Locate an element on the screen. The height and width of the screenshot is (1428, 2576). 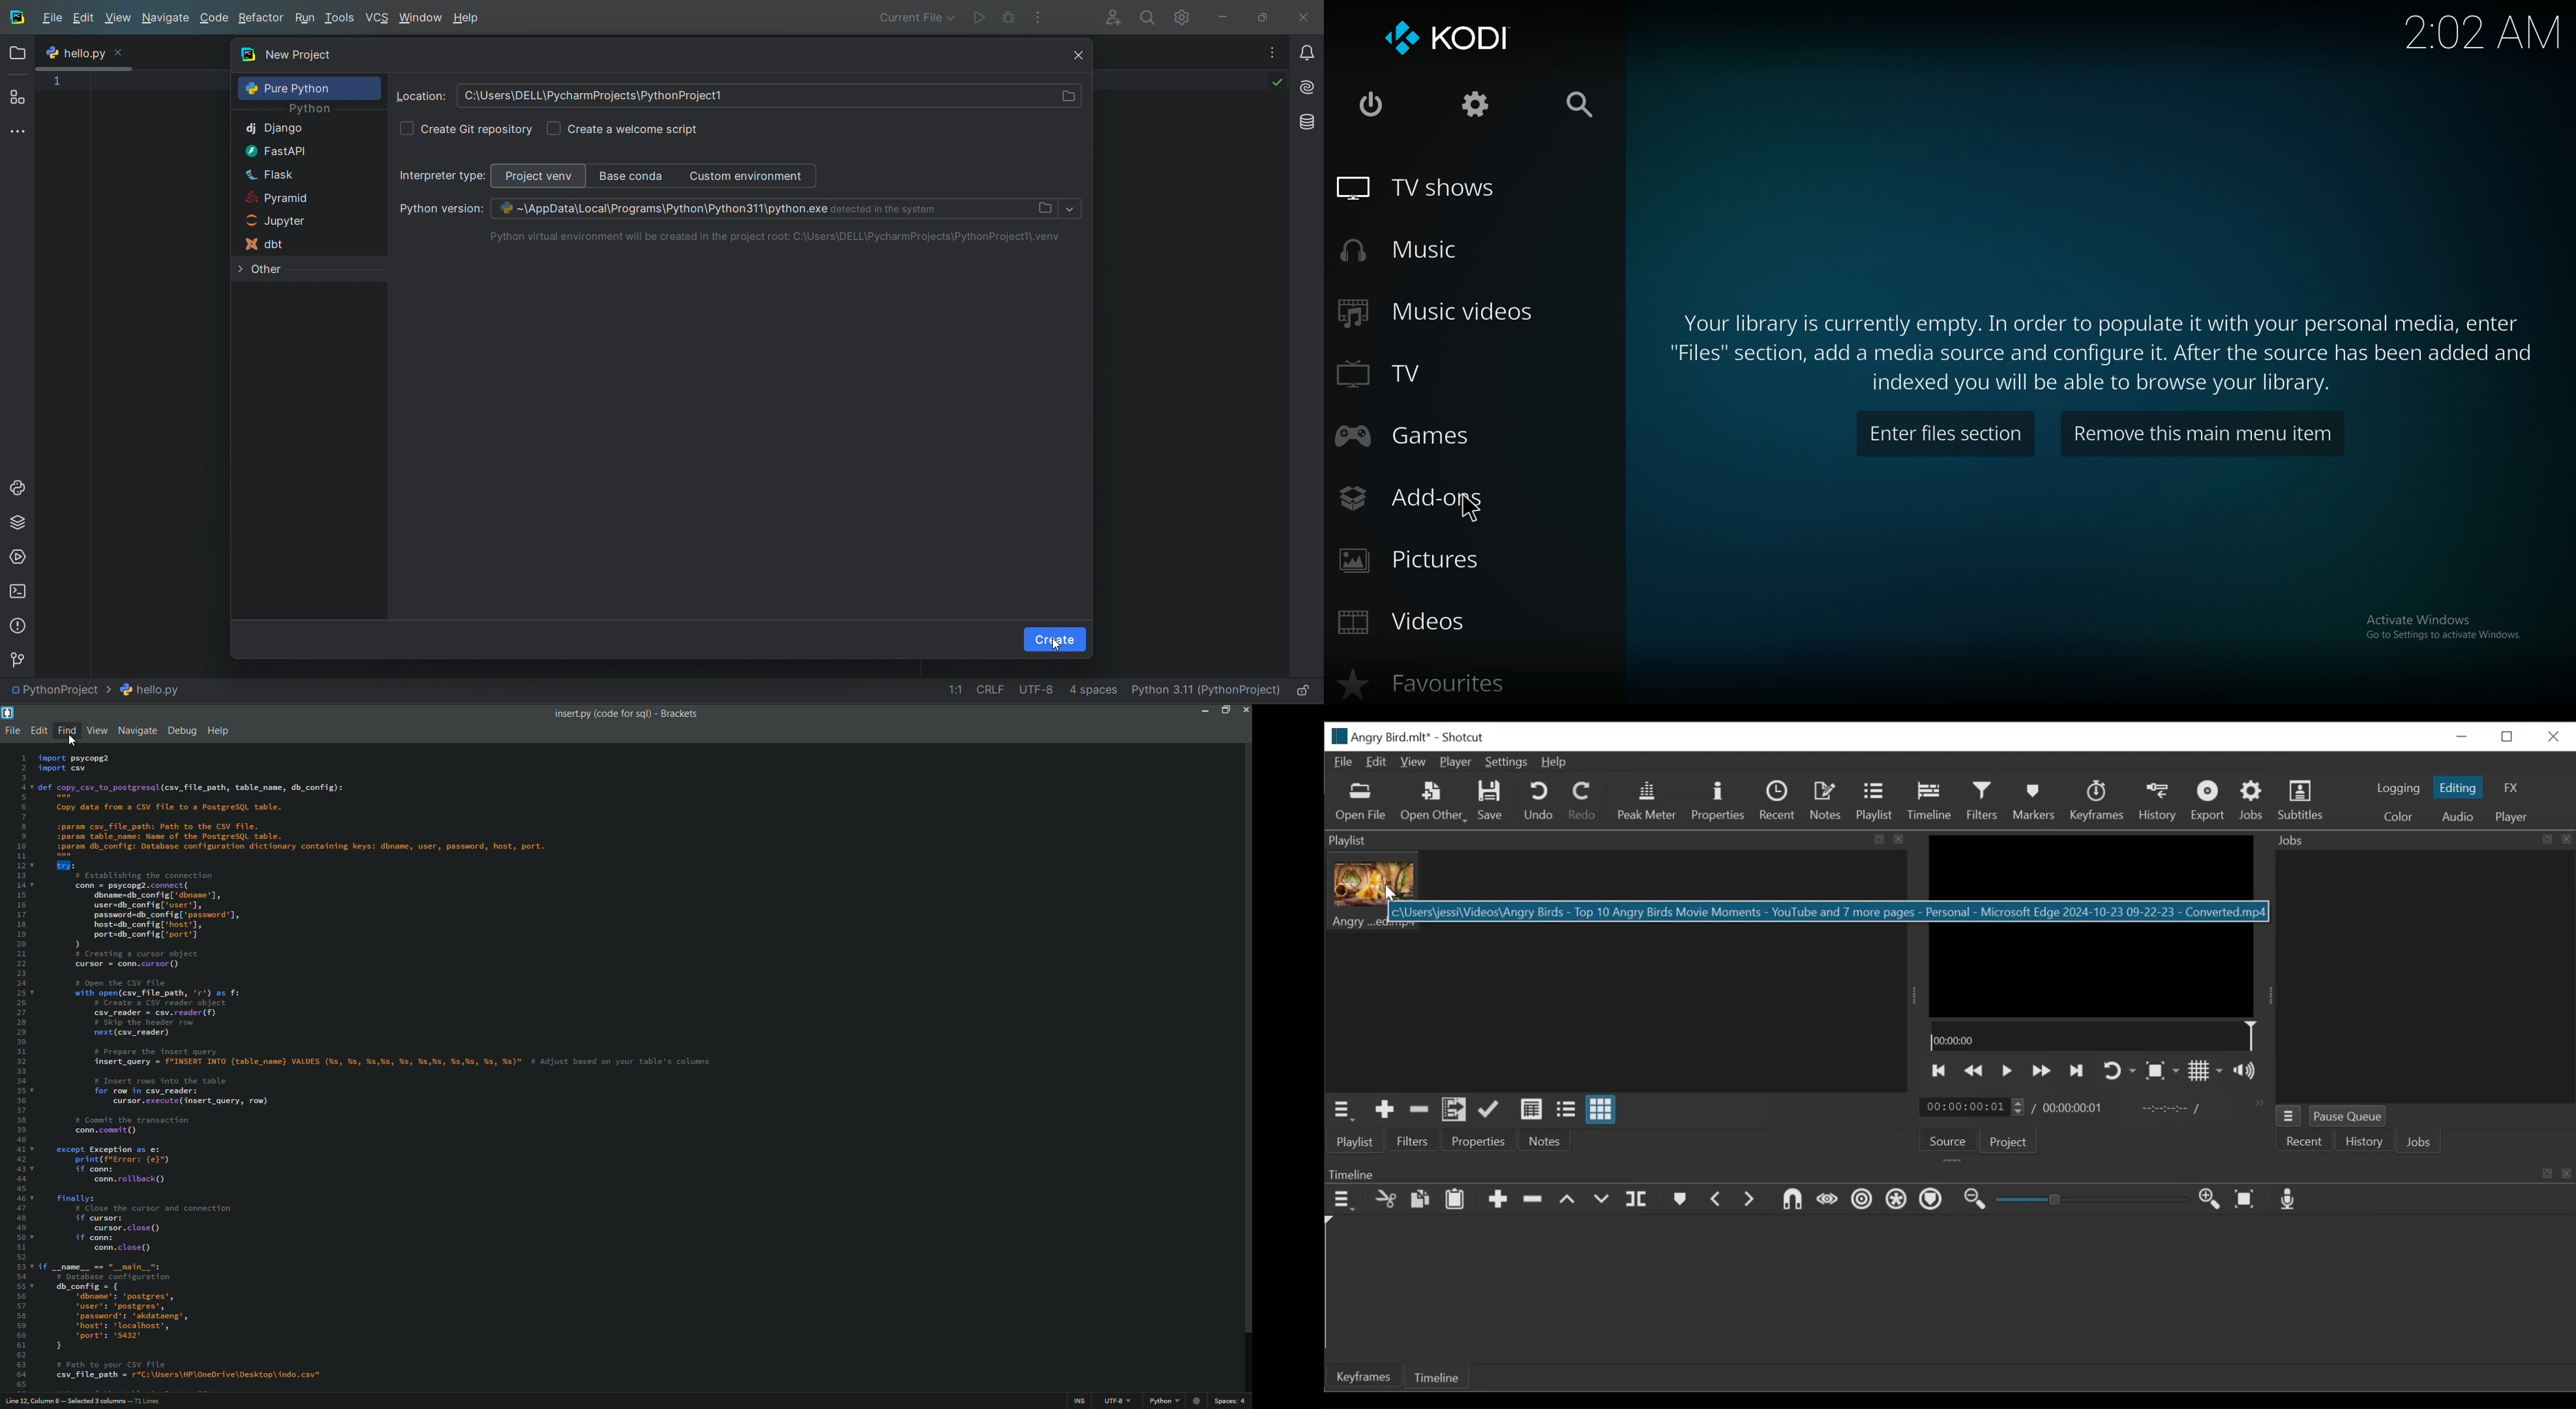
View as Detail is located at coordinates (1531, 1109).